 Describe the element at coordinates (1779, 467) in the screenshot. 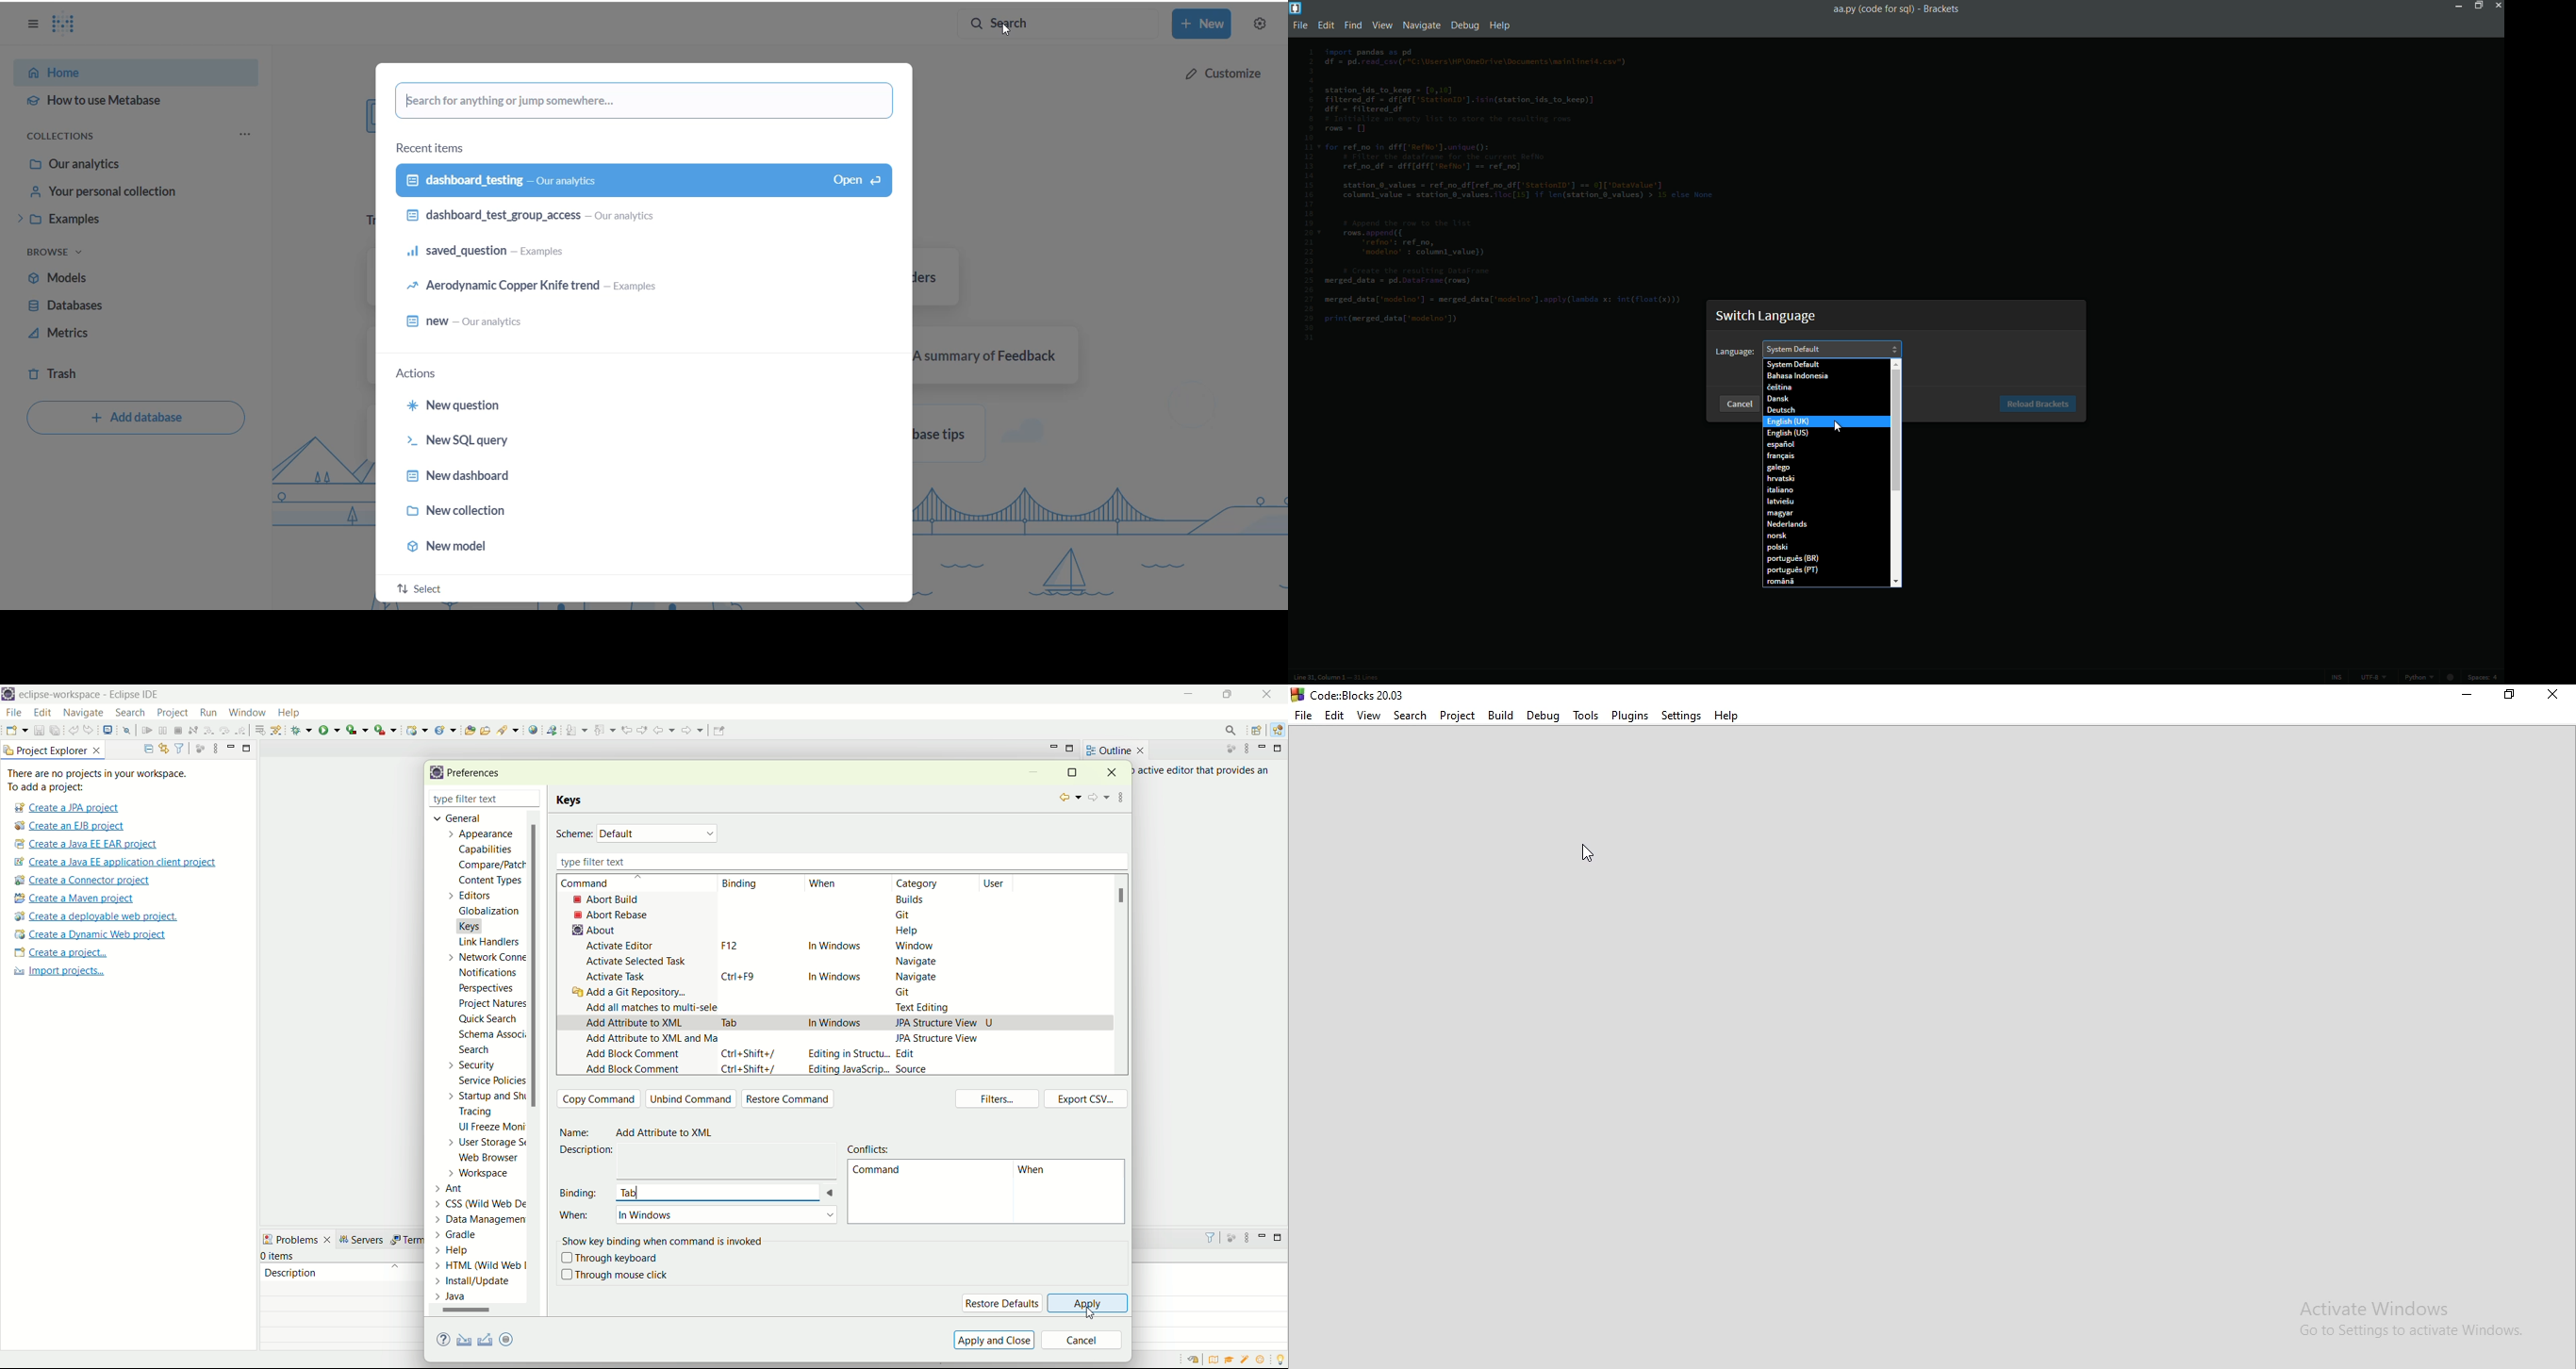

I see `language-9` at that location.